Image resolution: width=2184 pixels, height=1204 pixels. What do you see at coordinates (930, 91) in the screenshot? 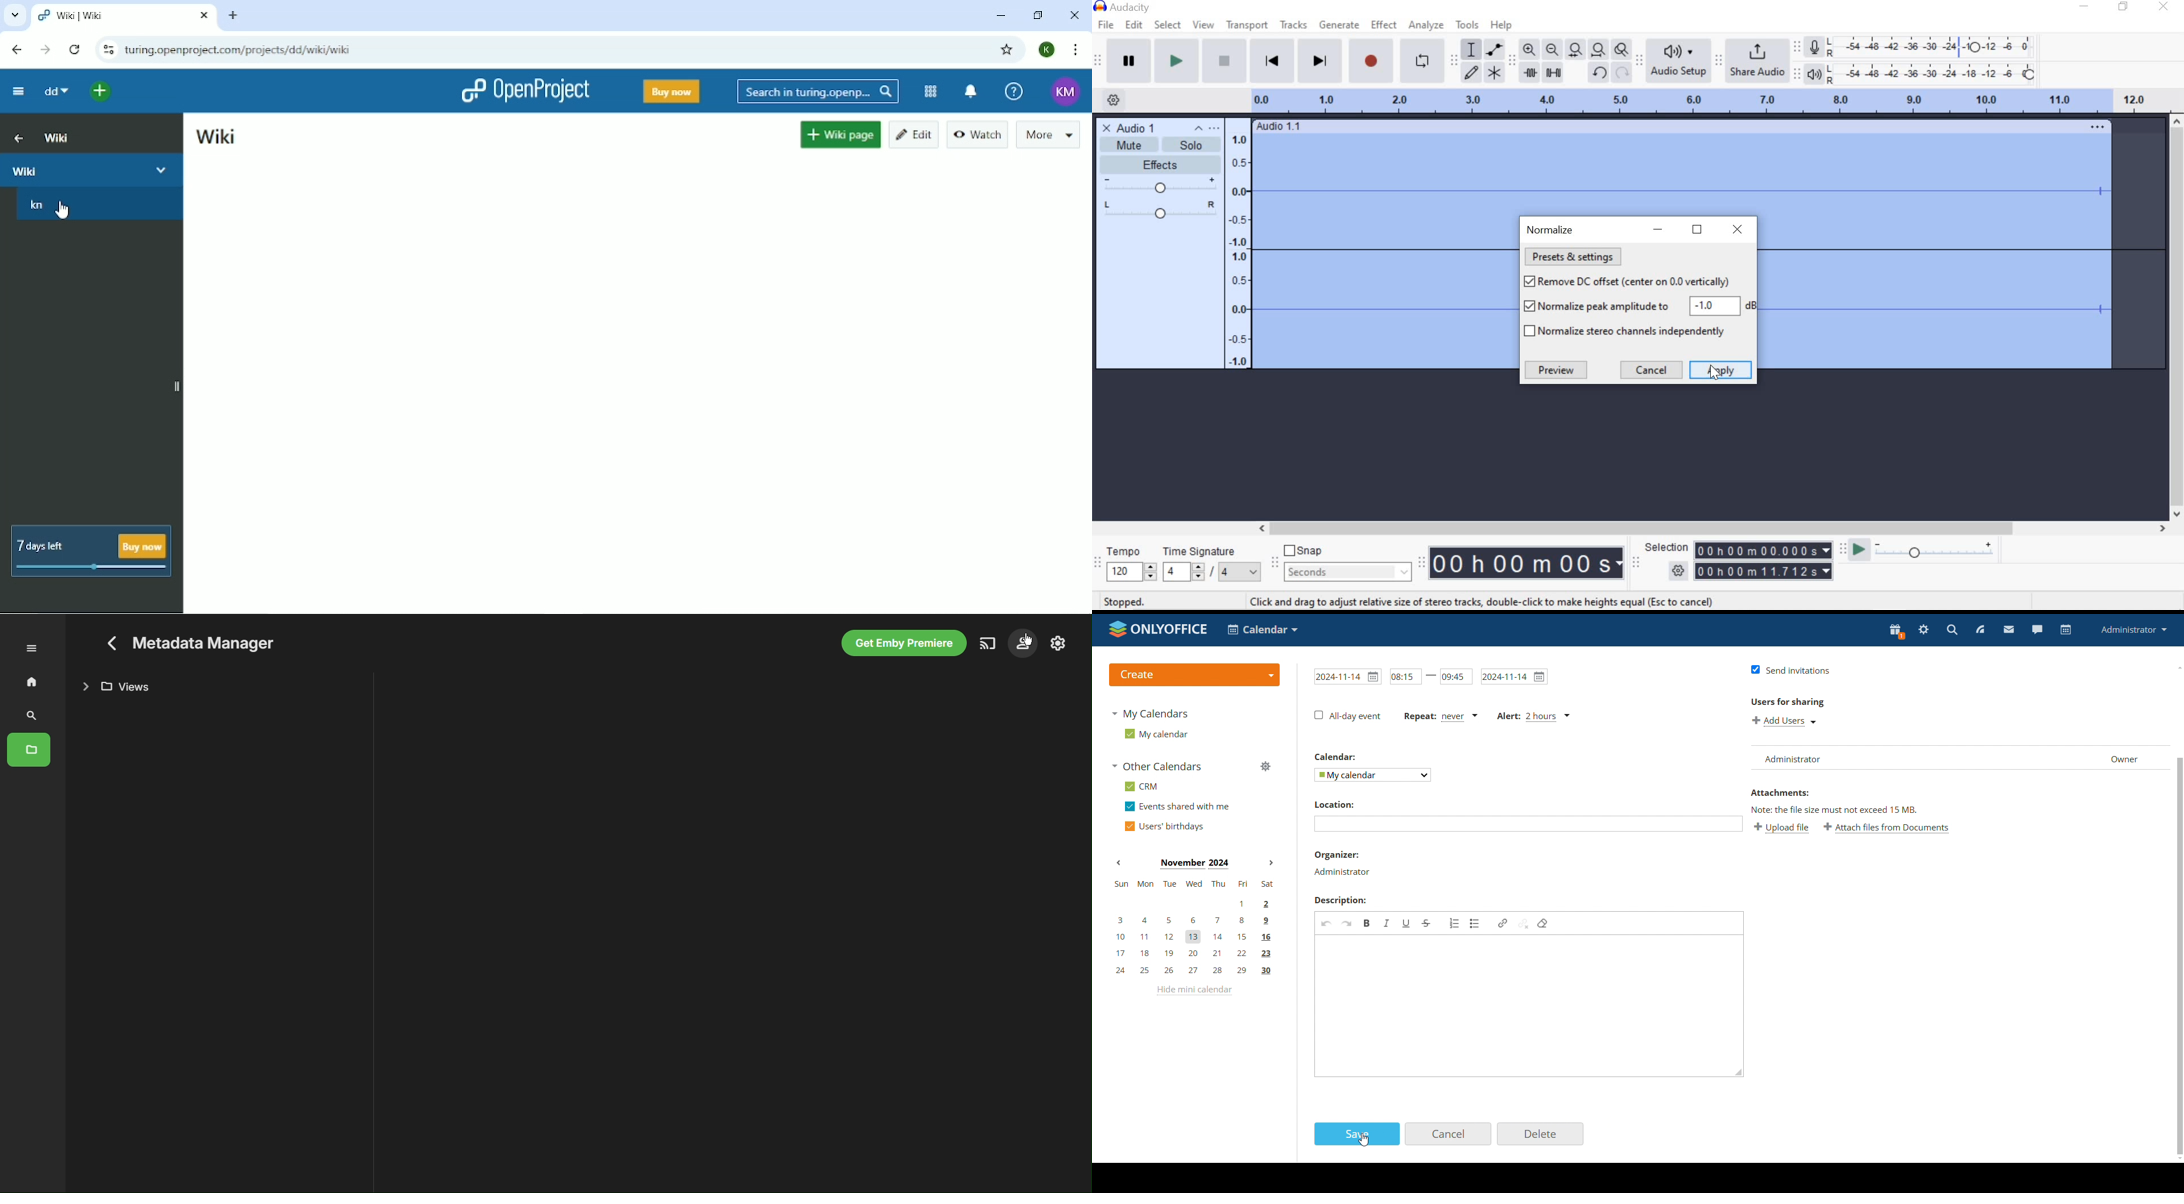
I see `Modules` at bounding box center [930, 91].